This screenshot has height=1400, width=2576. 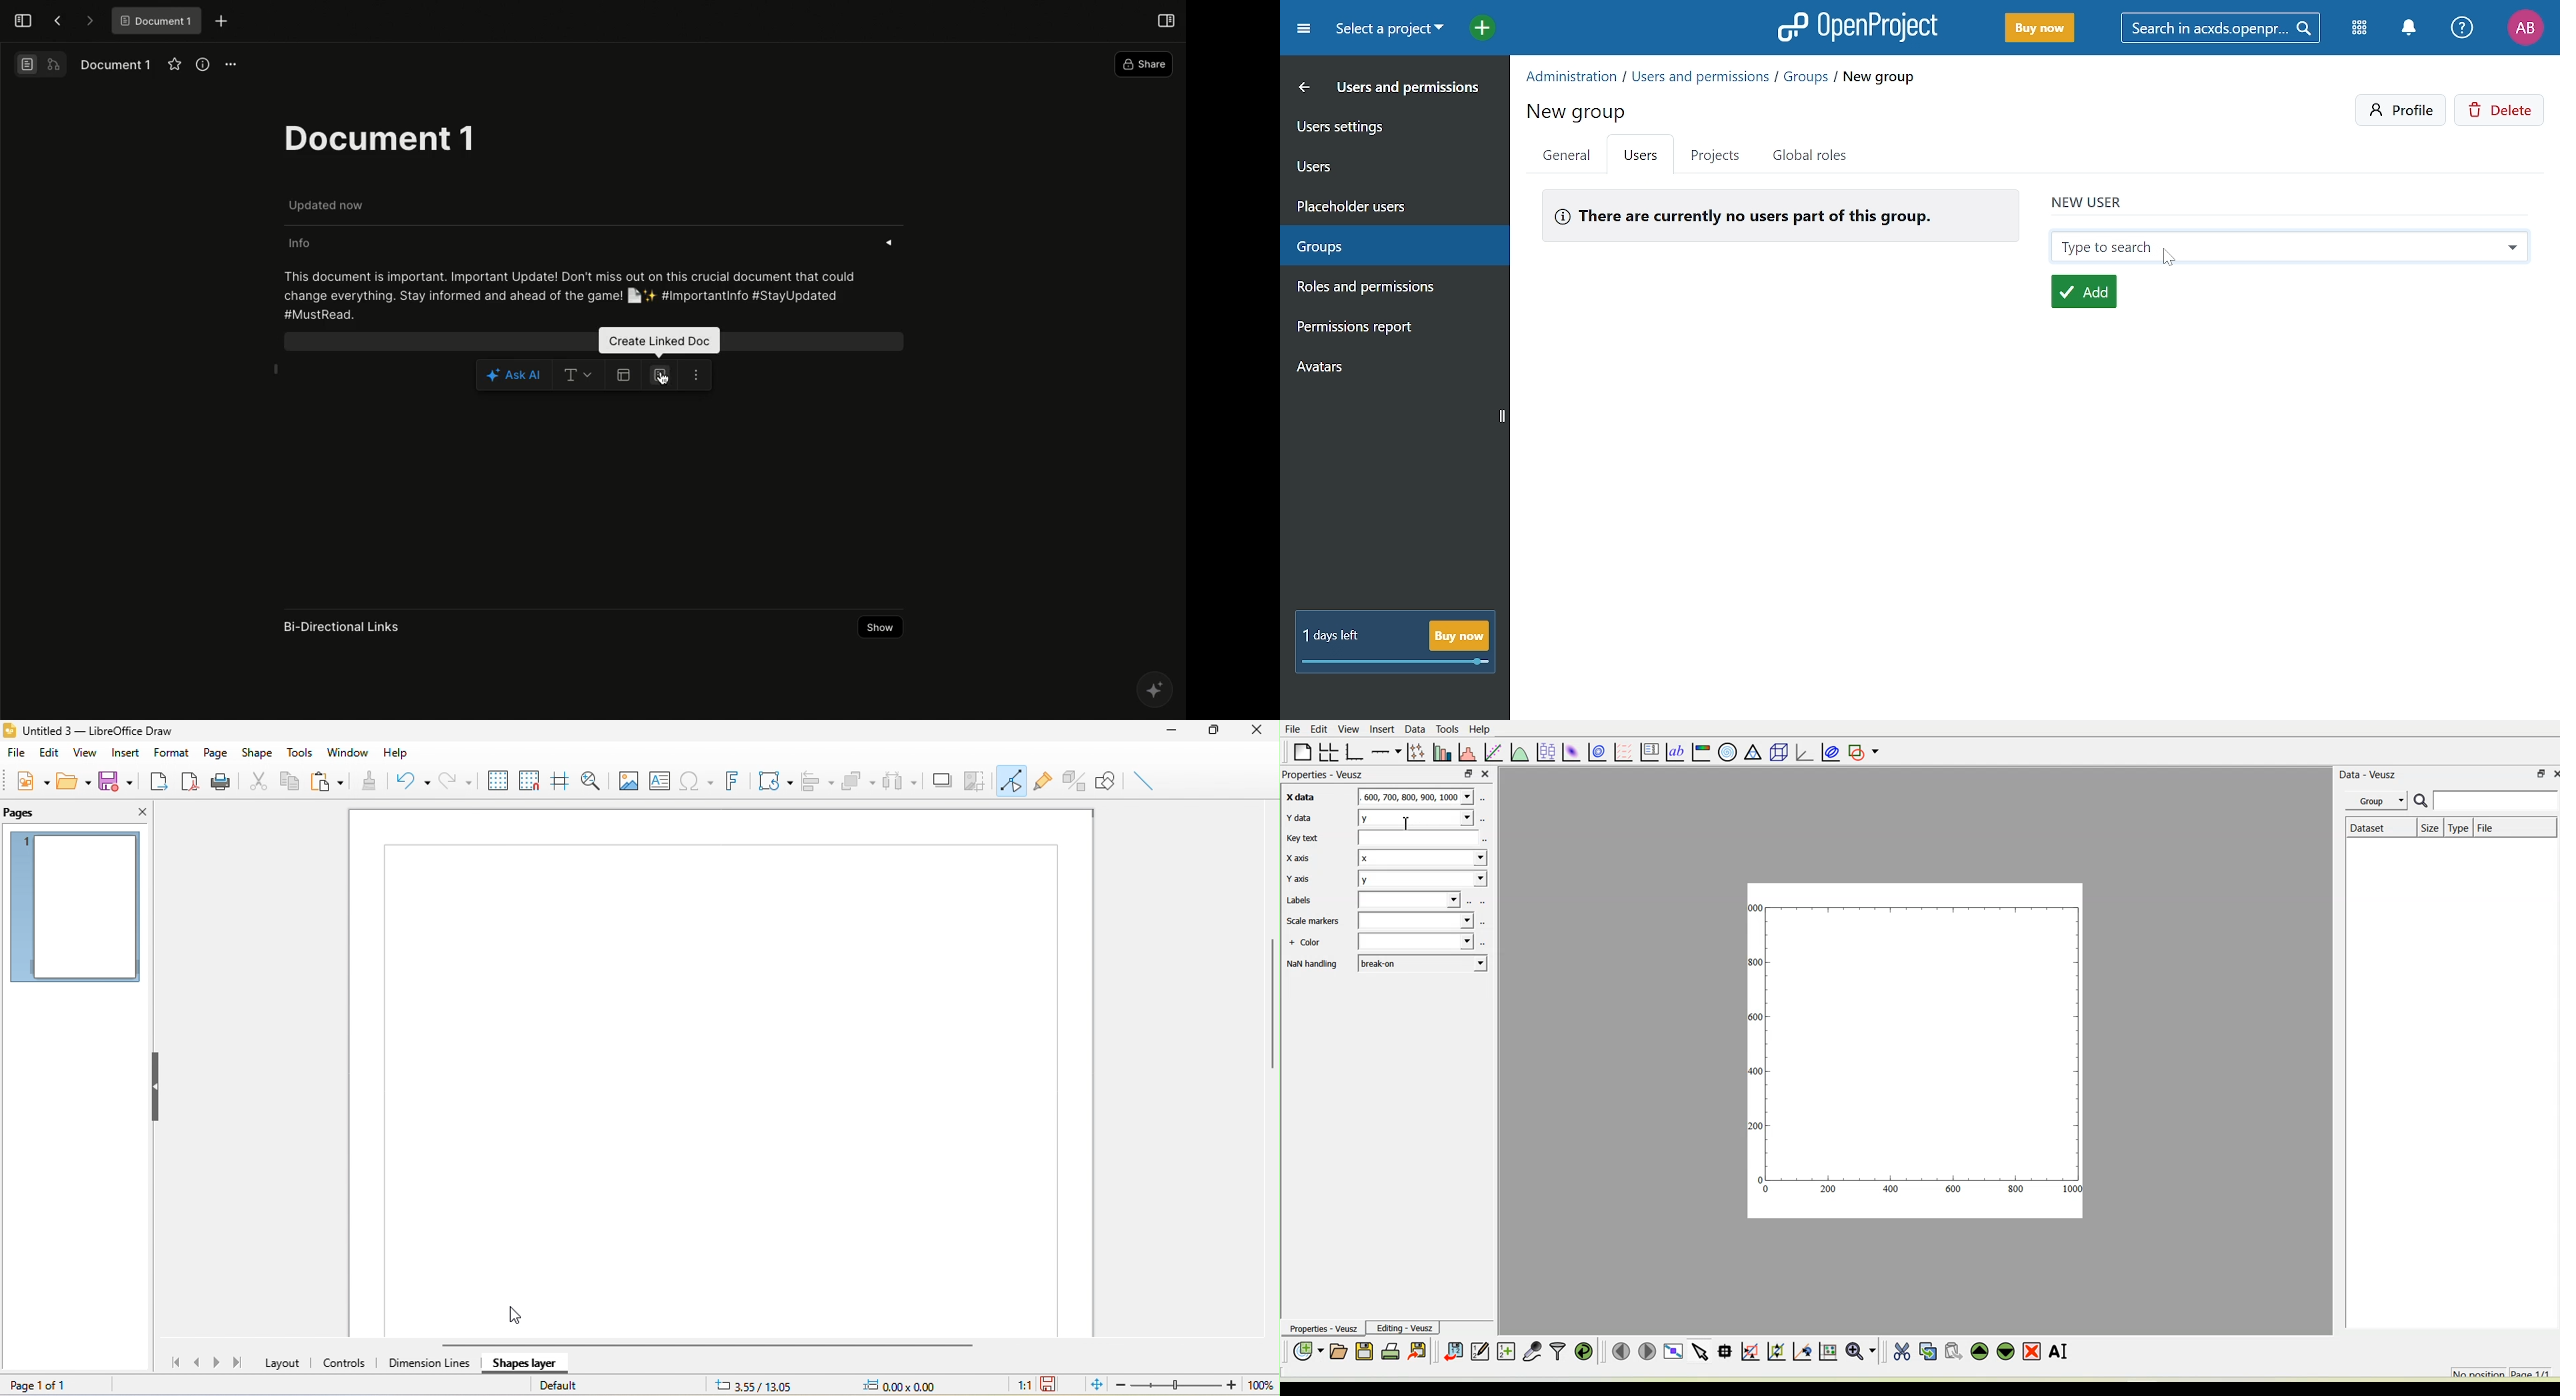 What do you see at coordinates (426, 1366) in the screenshot?
I see `dimension line` at bounding box center [426, 1366].